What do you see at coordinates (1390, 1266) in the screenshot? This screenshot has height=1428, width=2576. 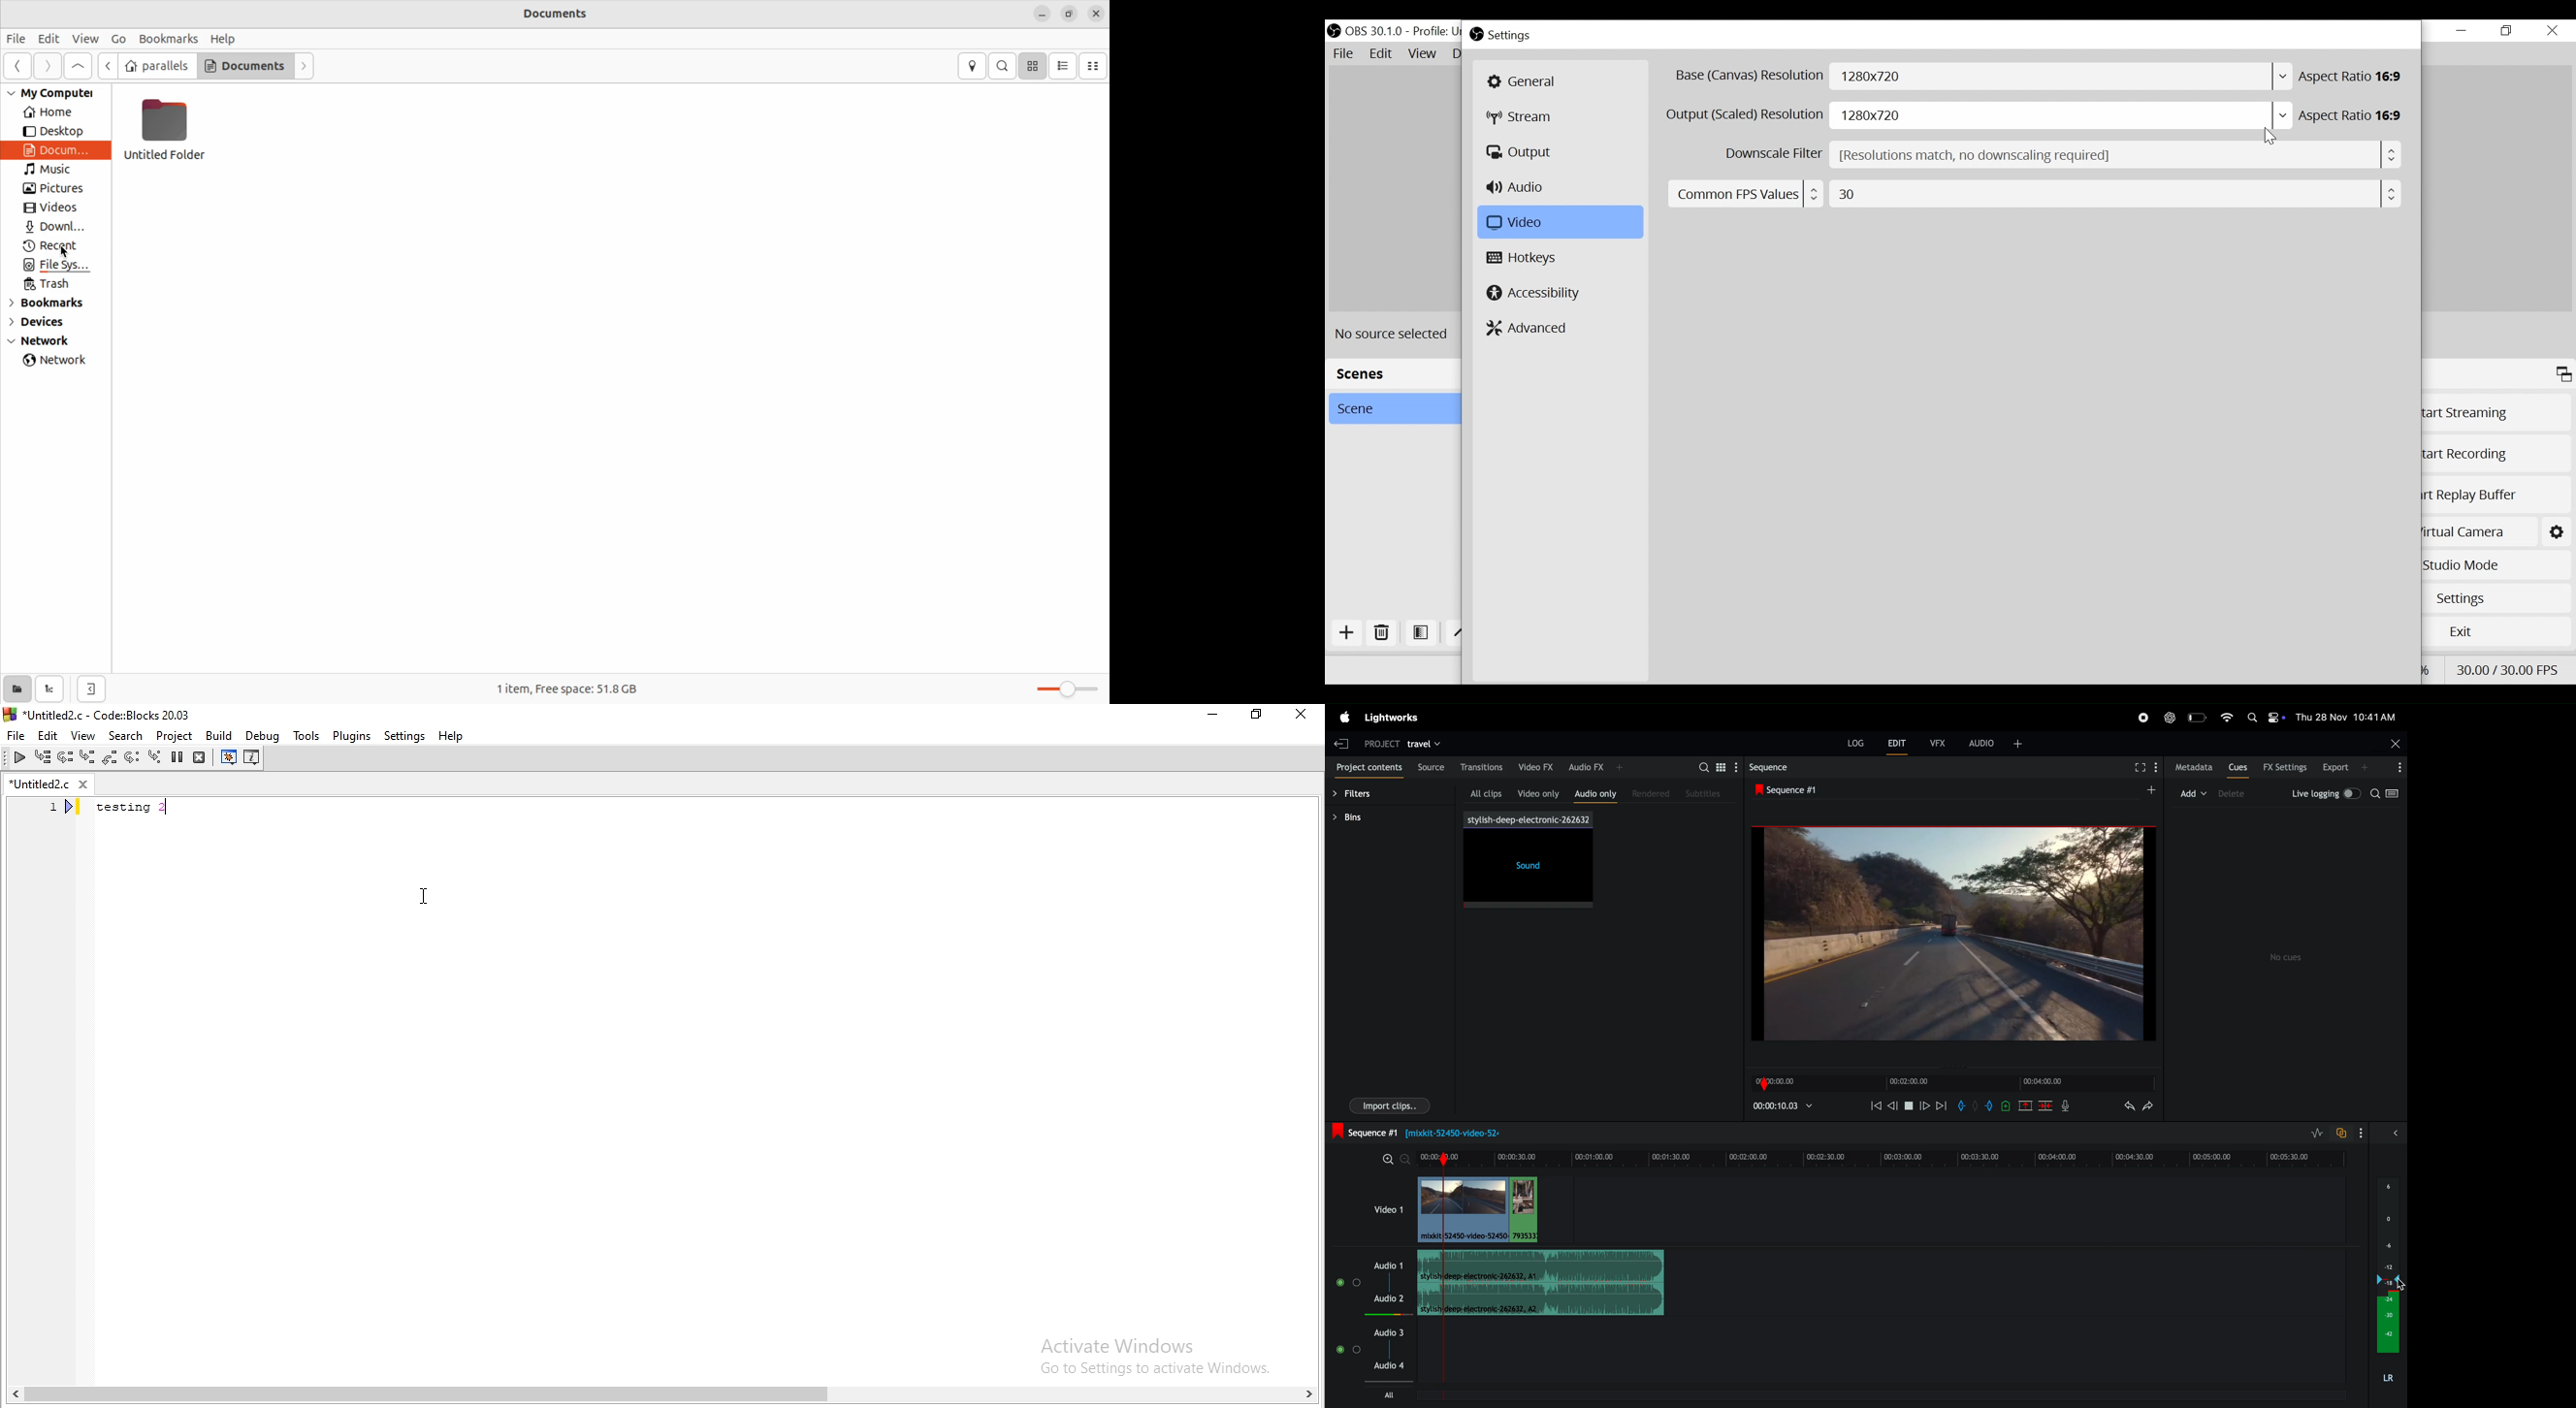 I see `audio 1` at bounding box center [1390, 1266].